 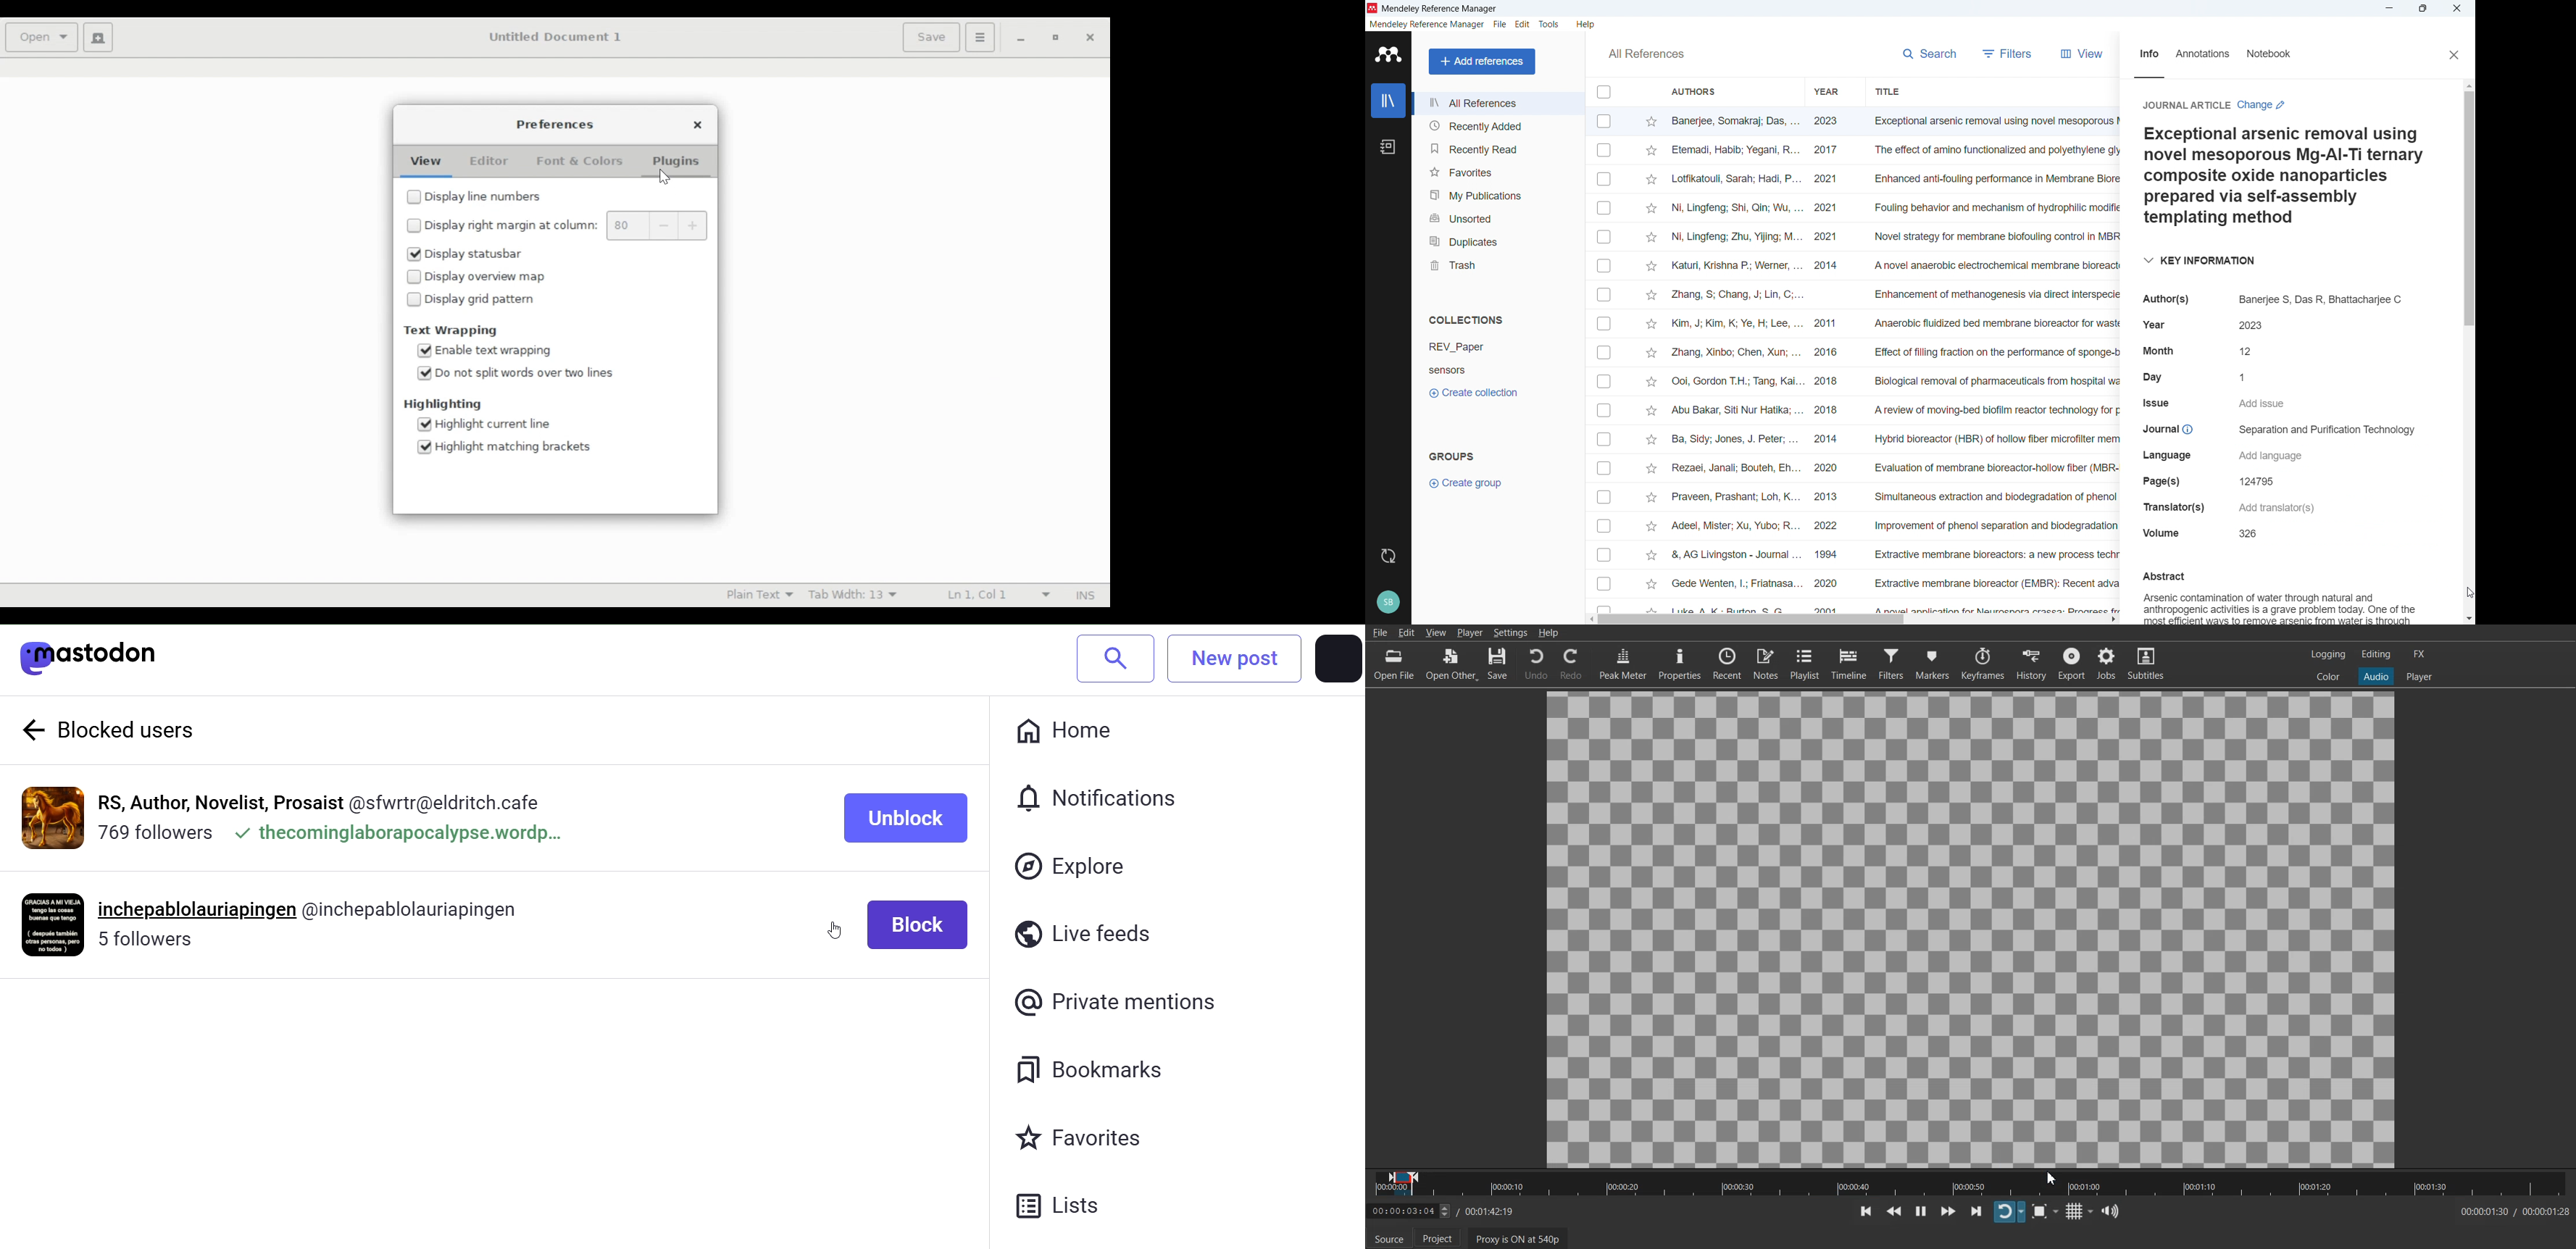 I want to click on add references, so click(x=1483, y=61).